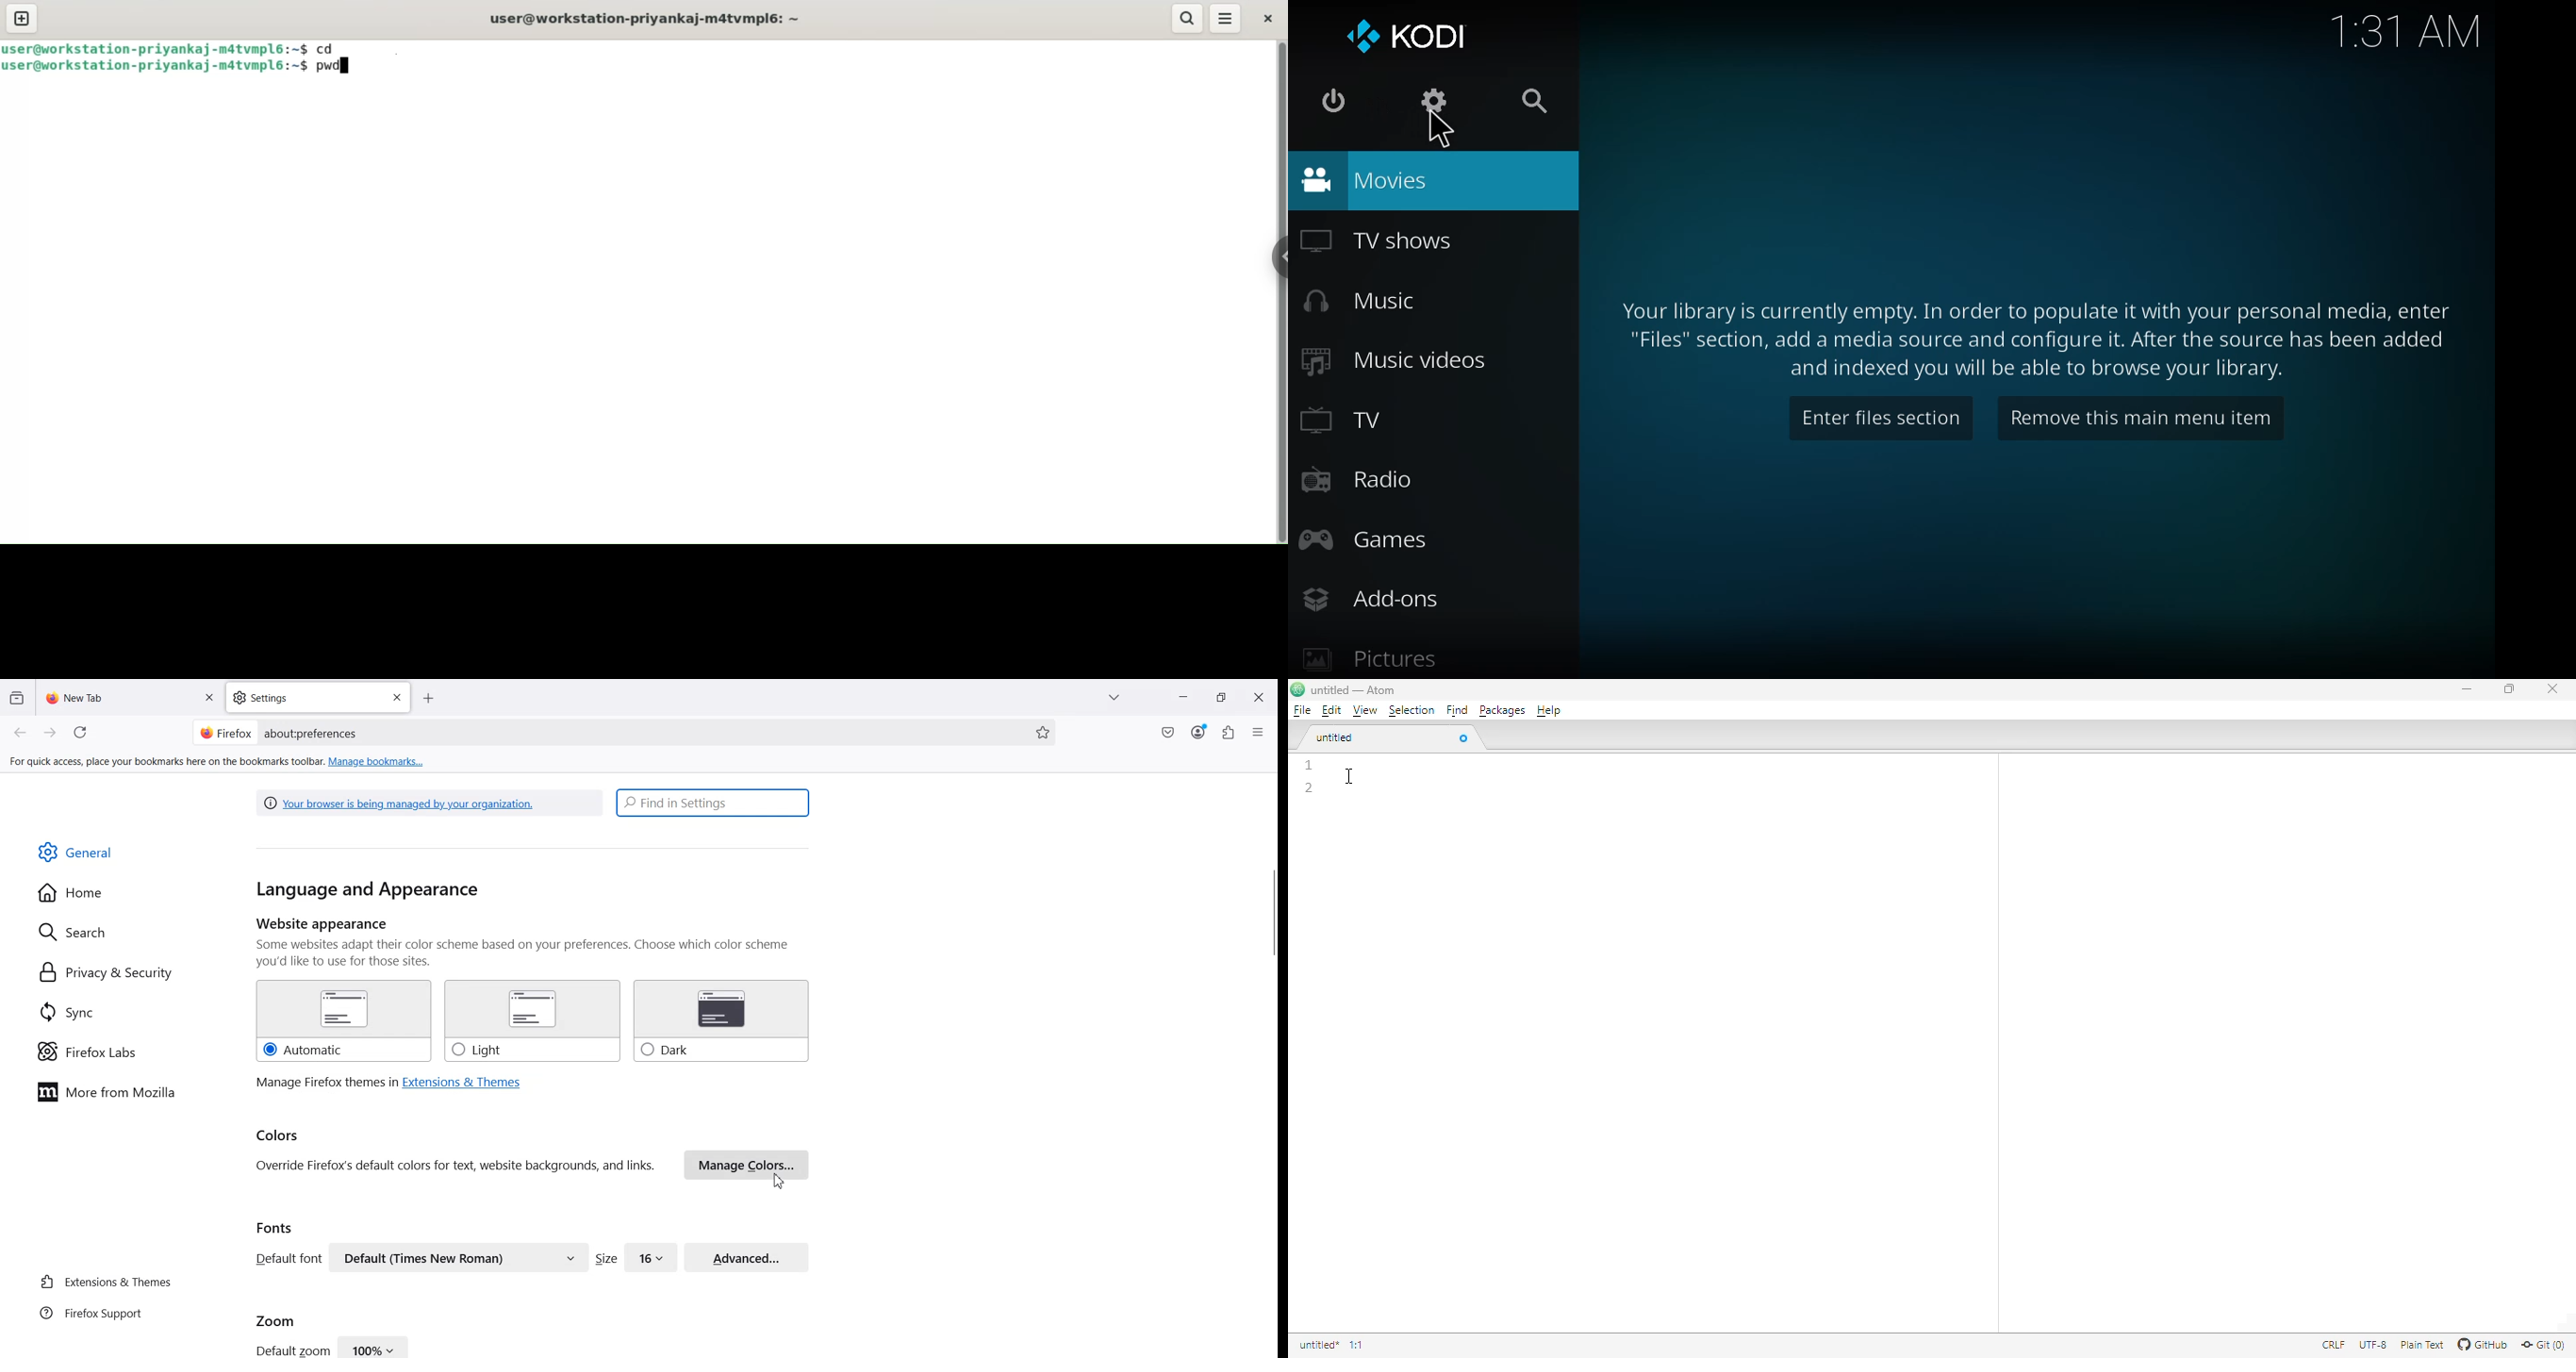 This screenshot has height=1372, width=2576. I want to click on Default zoom, so click(292, 1349).